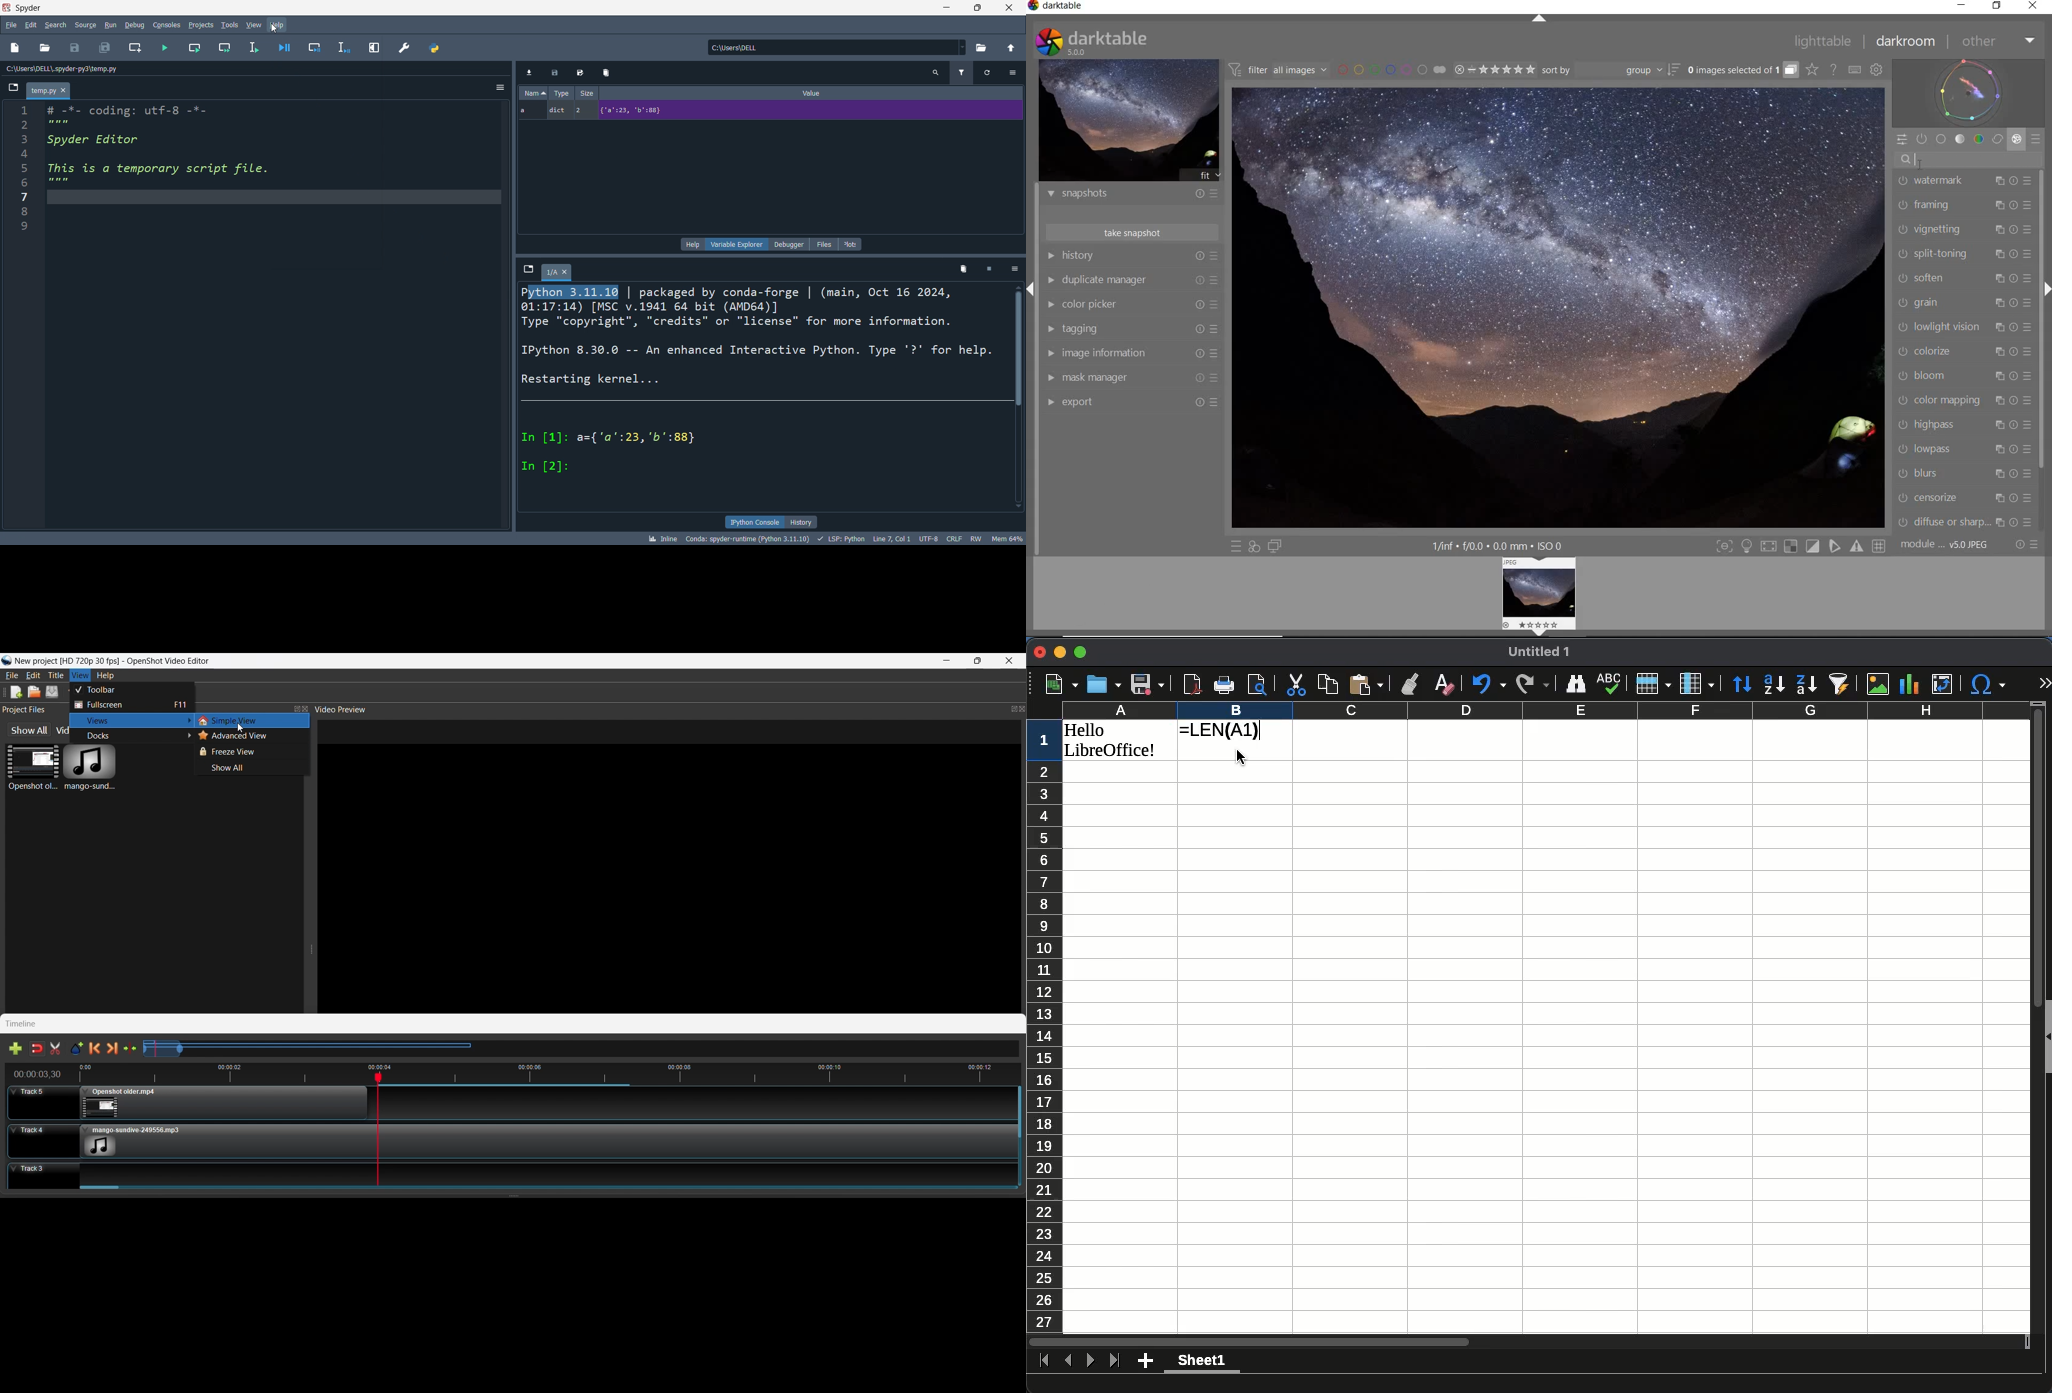  What do you see at coordinates (1986, 681) in the screenshot?
I see `special character` at bounding box center [1986, 681].